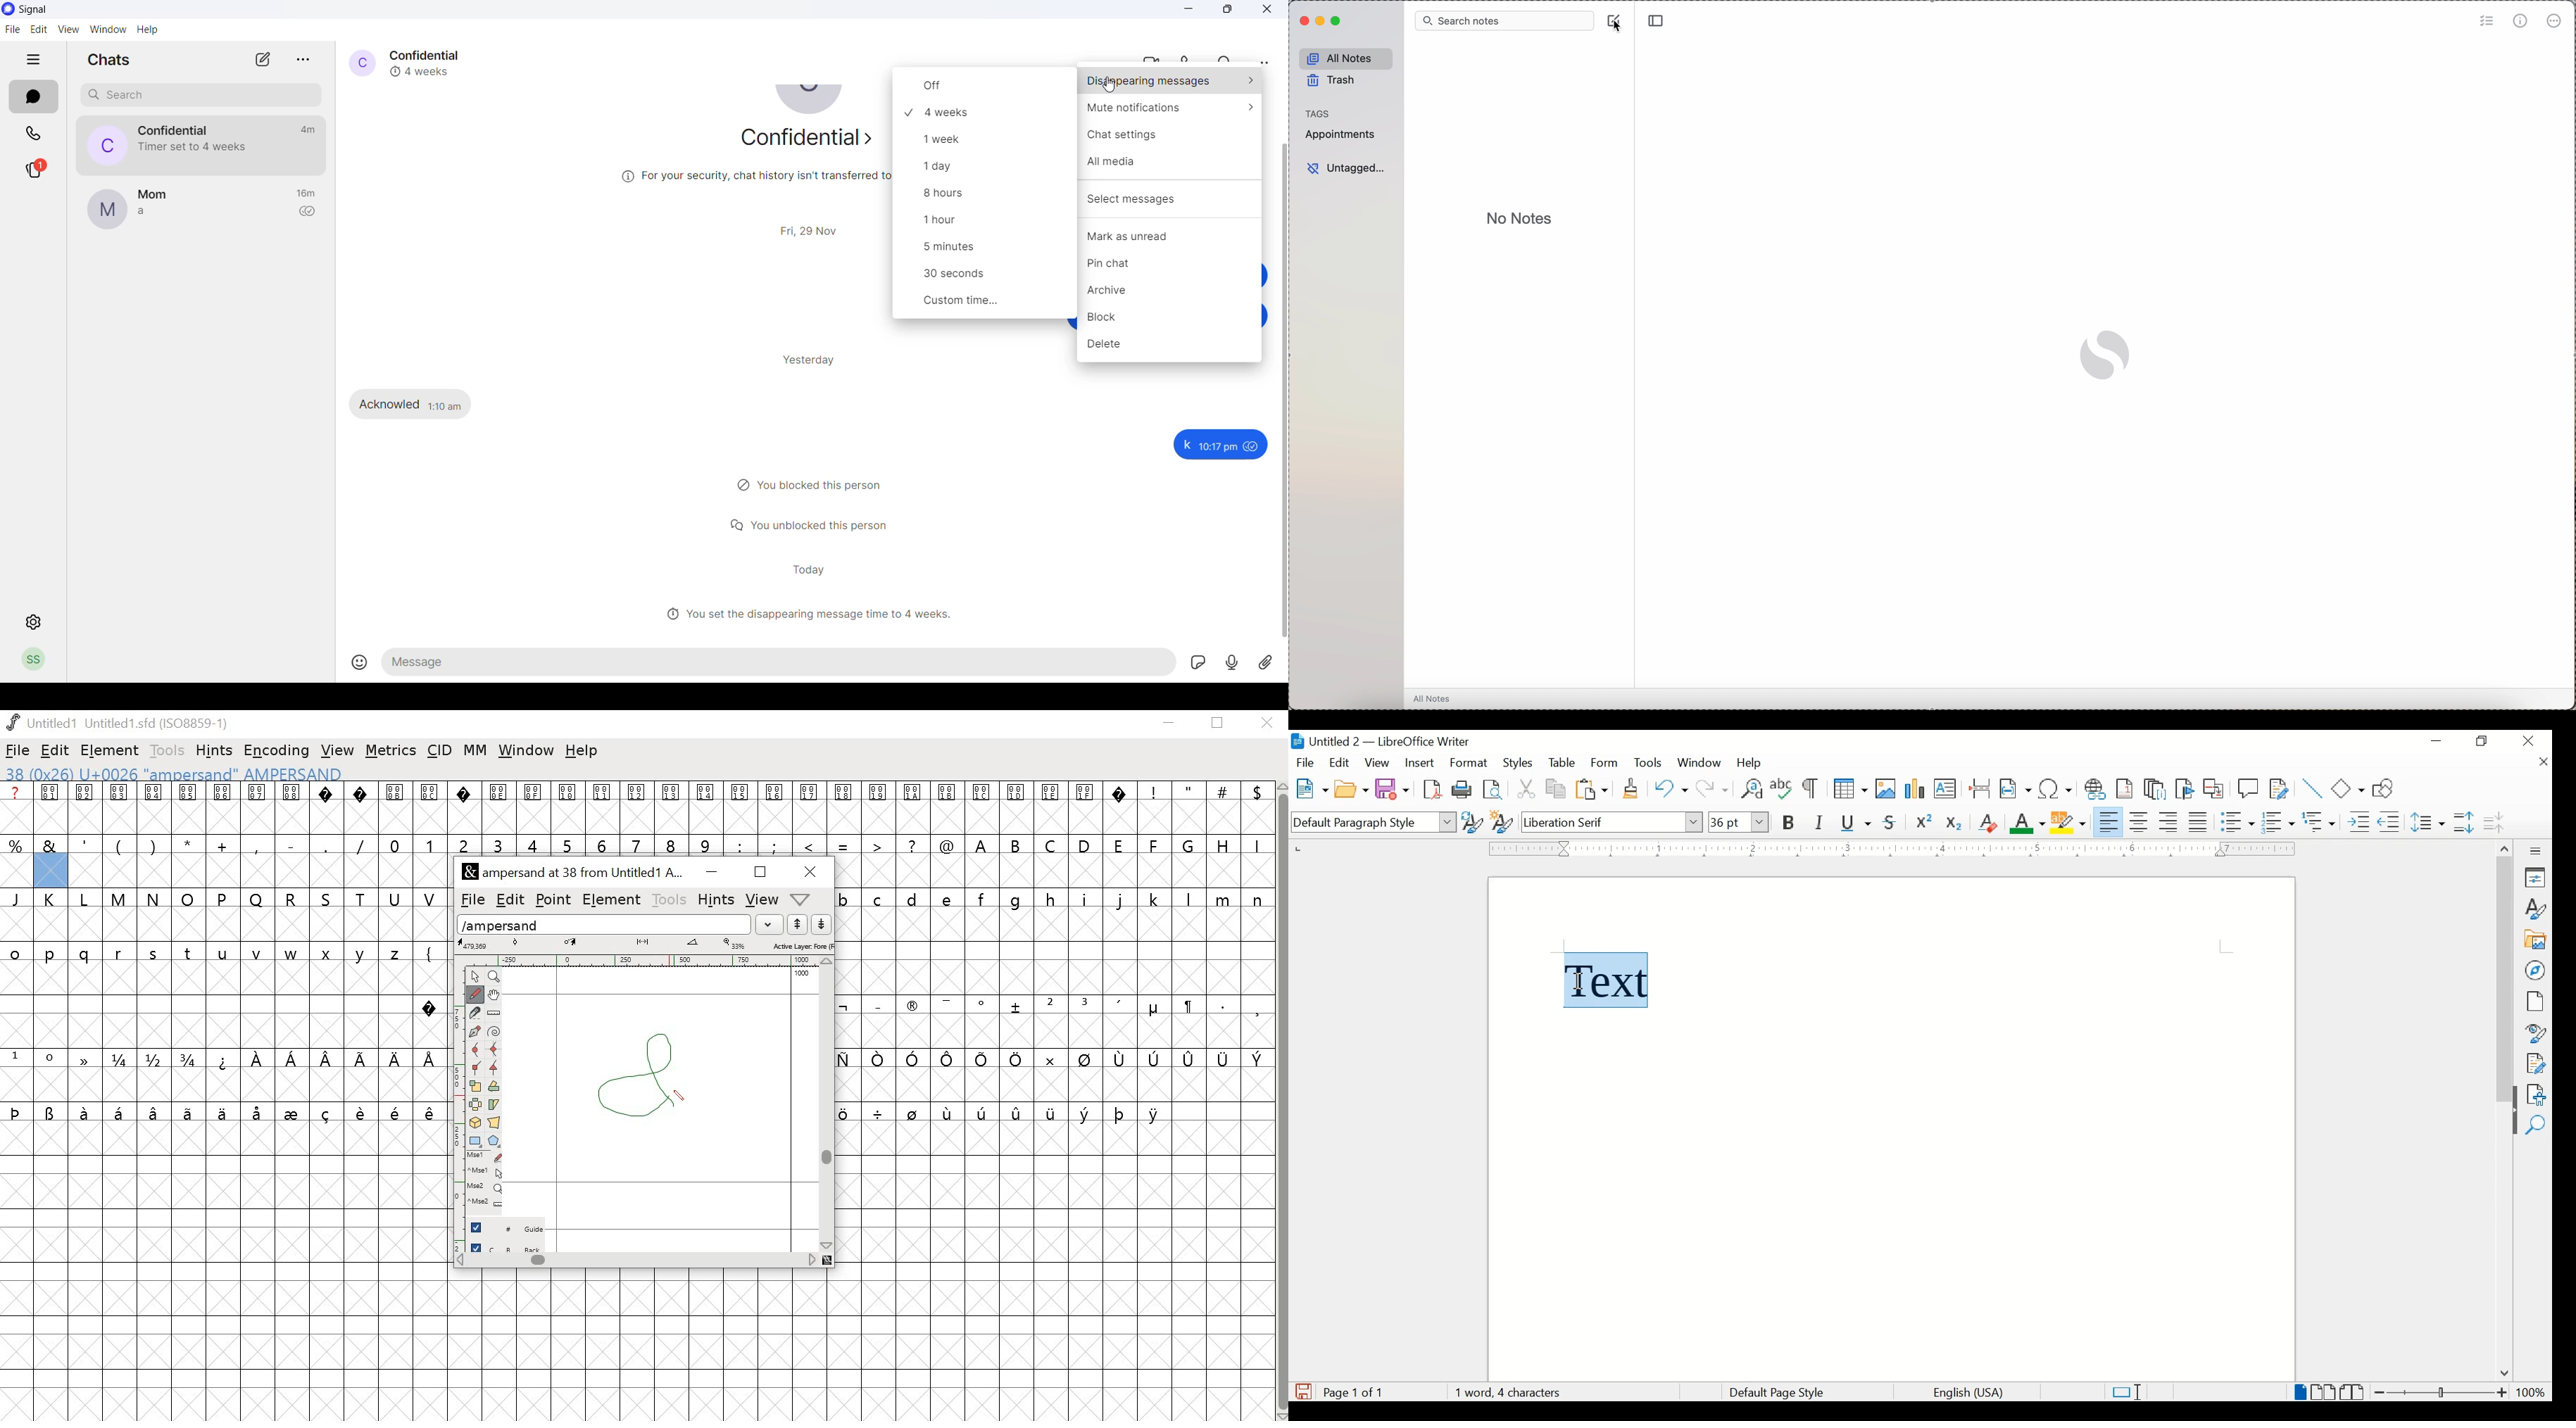 The height and width of the screenshot is (1428, 2576). Describe the element at coordinates (1319, 114) in the screenshot. I see `tags` at that location.